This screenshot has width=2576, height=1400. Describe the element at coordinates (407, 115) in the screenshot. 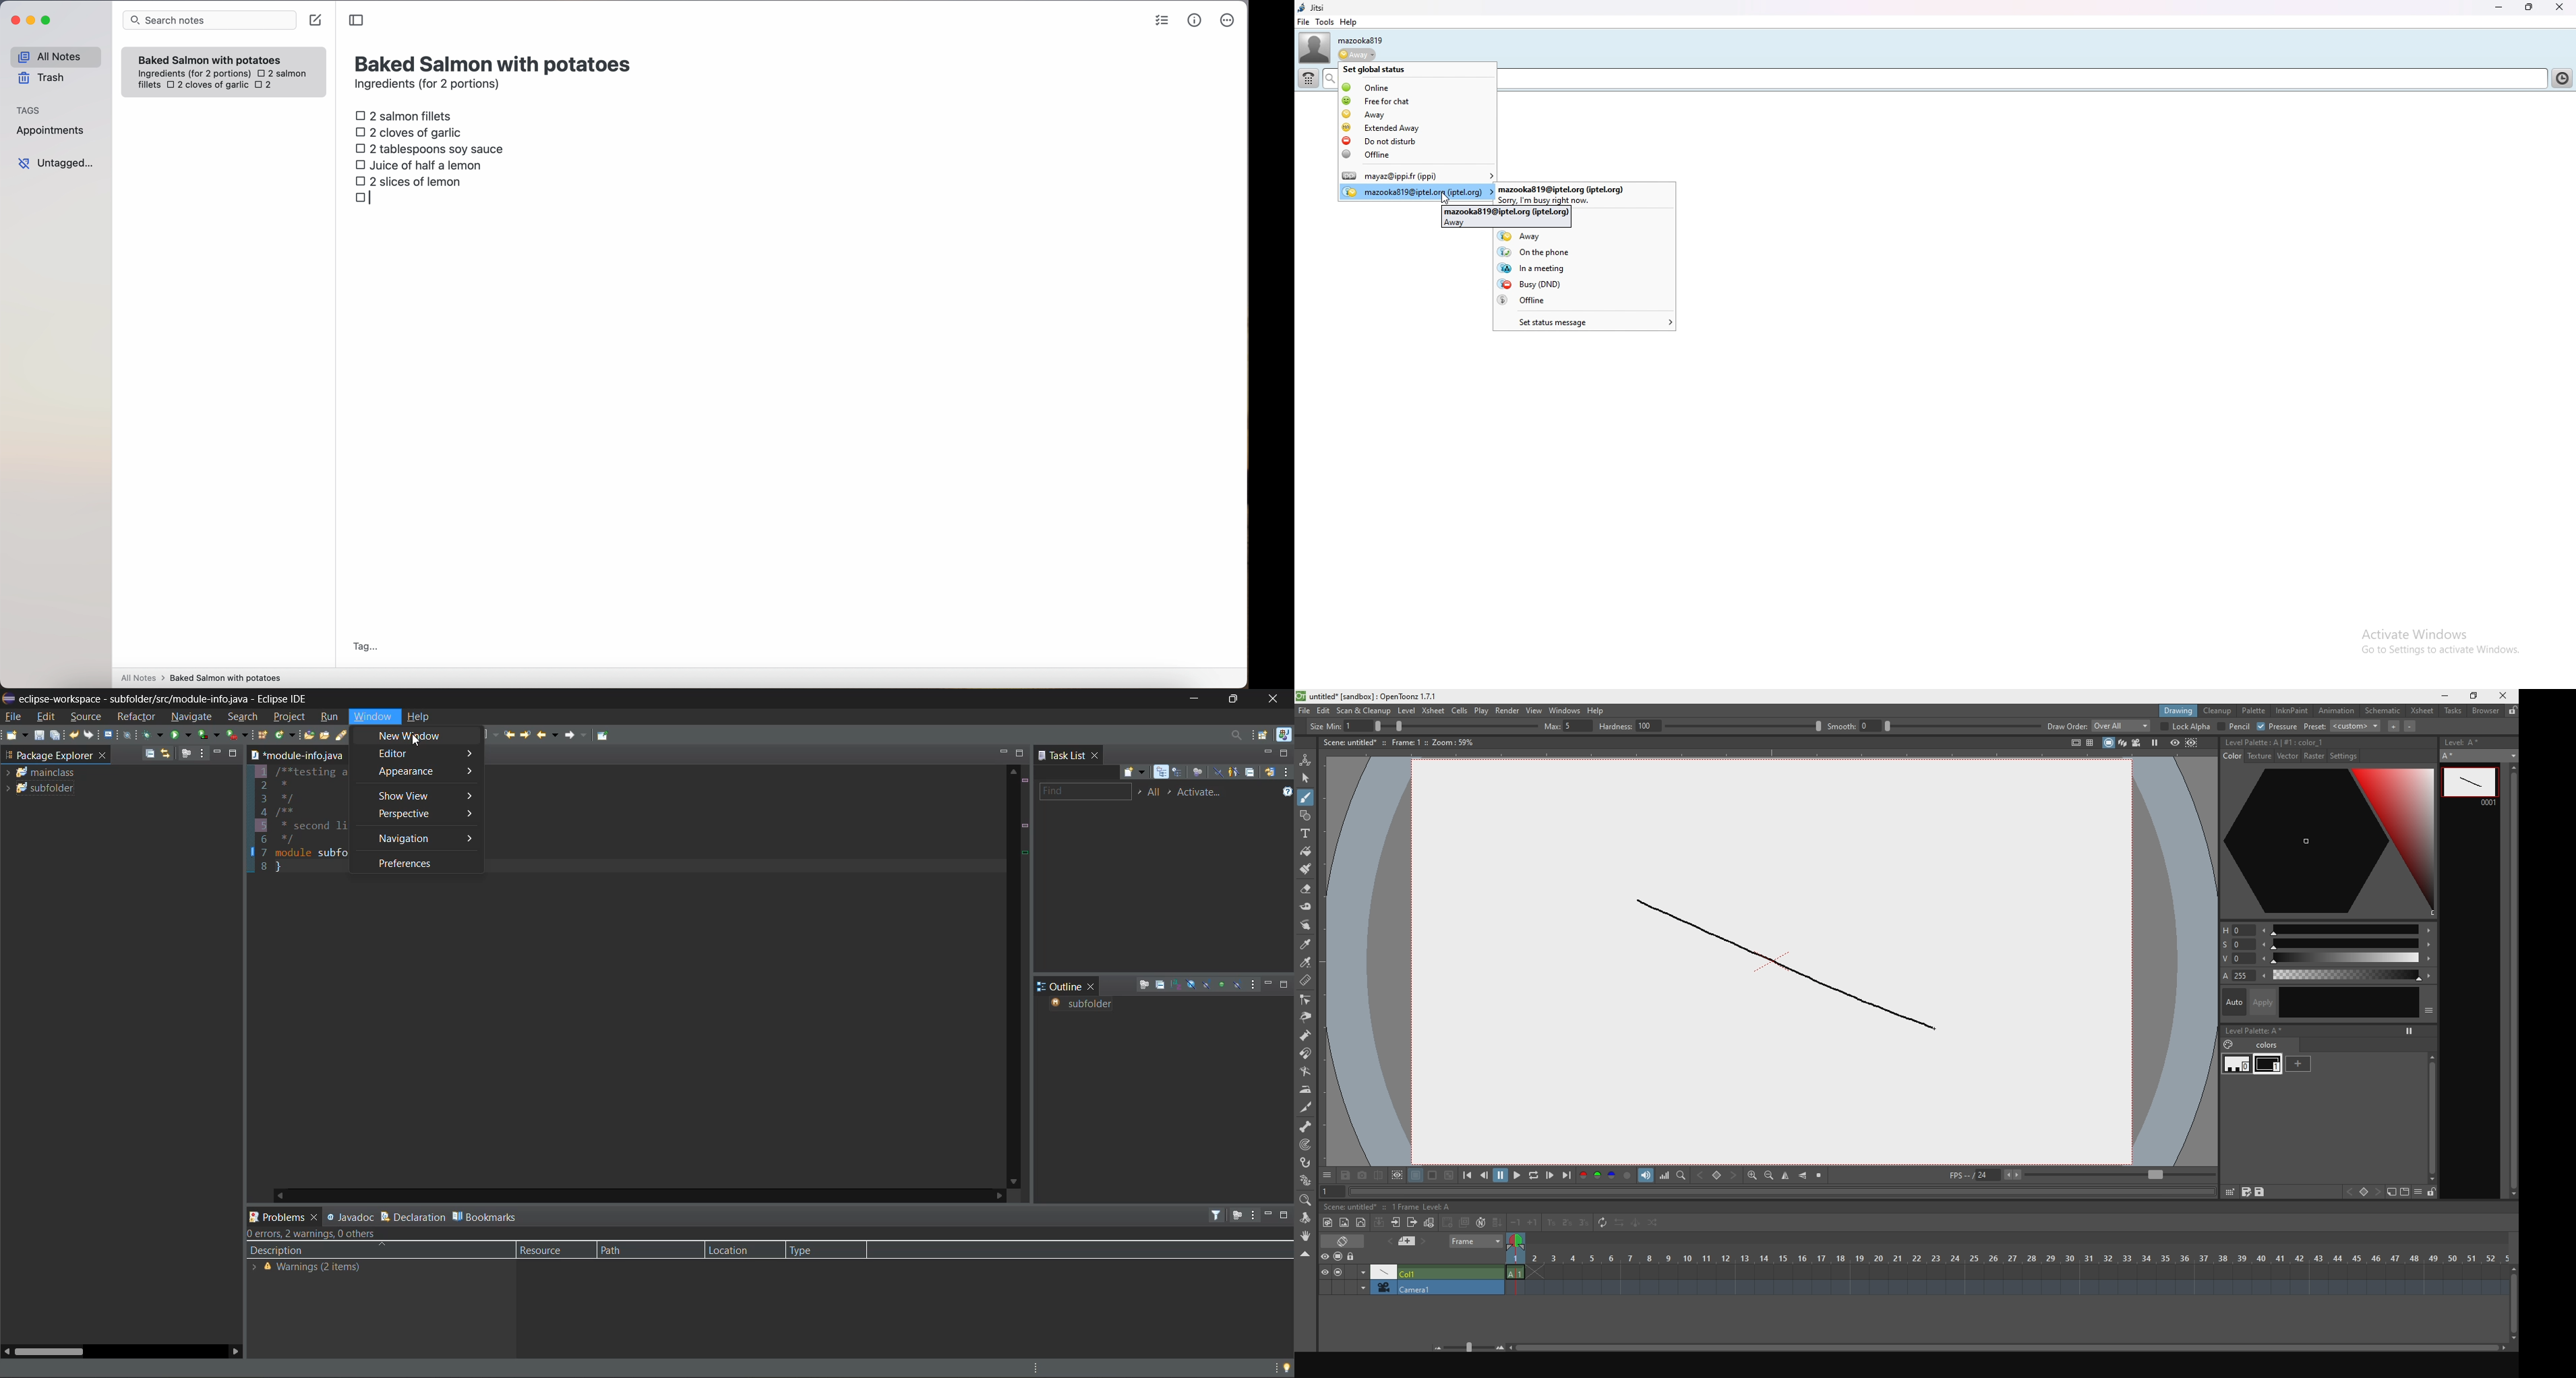

I see `2 salmon fillets` at that location.